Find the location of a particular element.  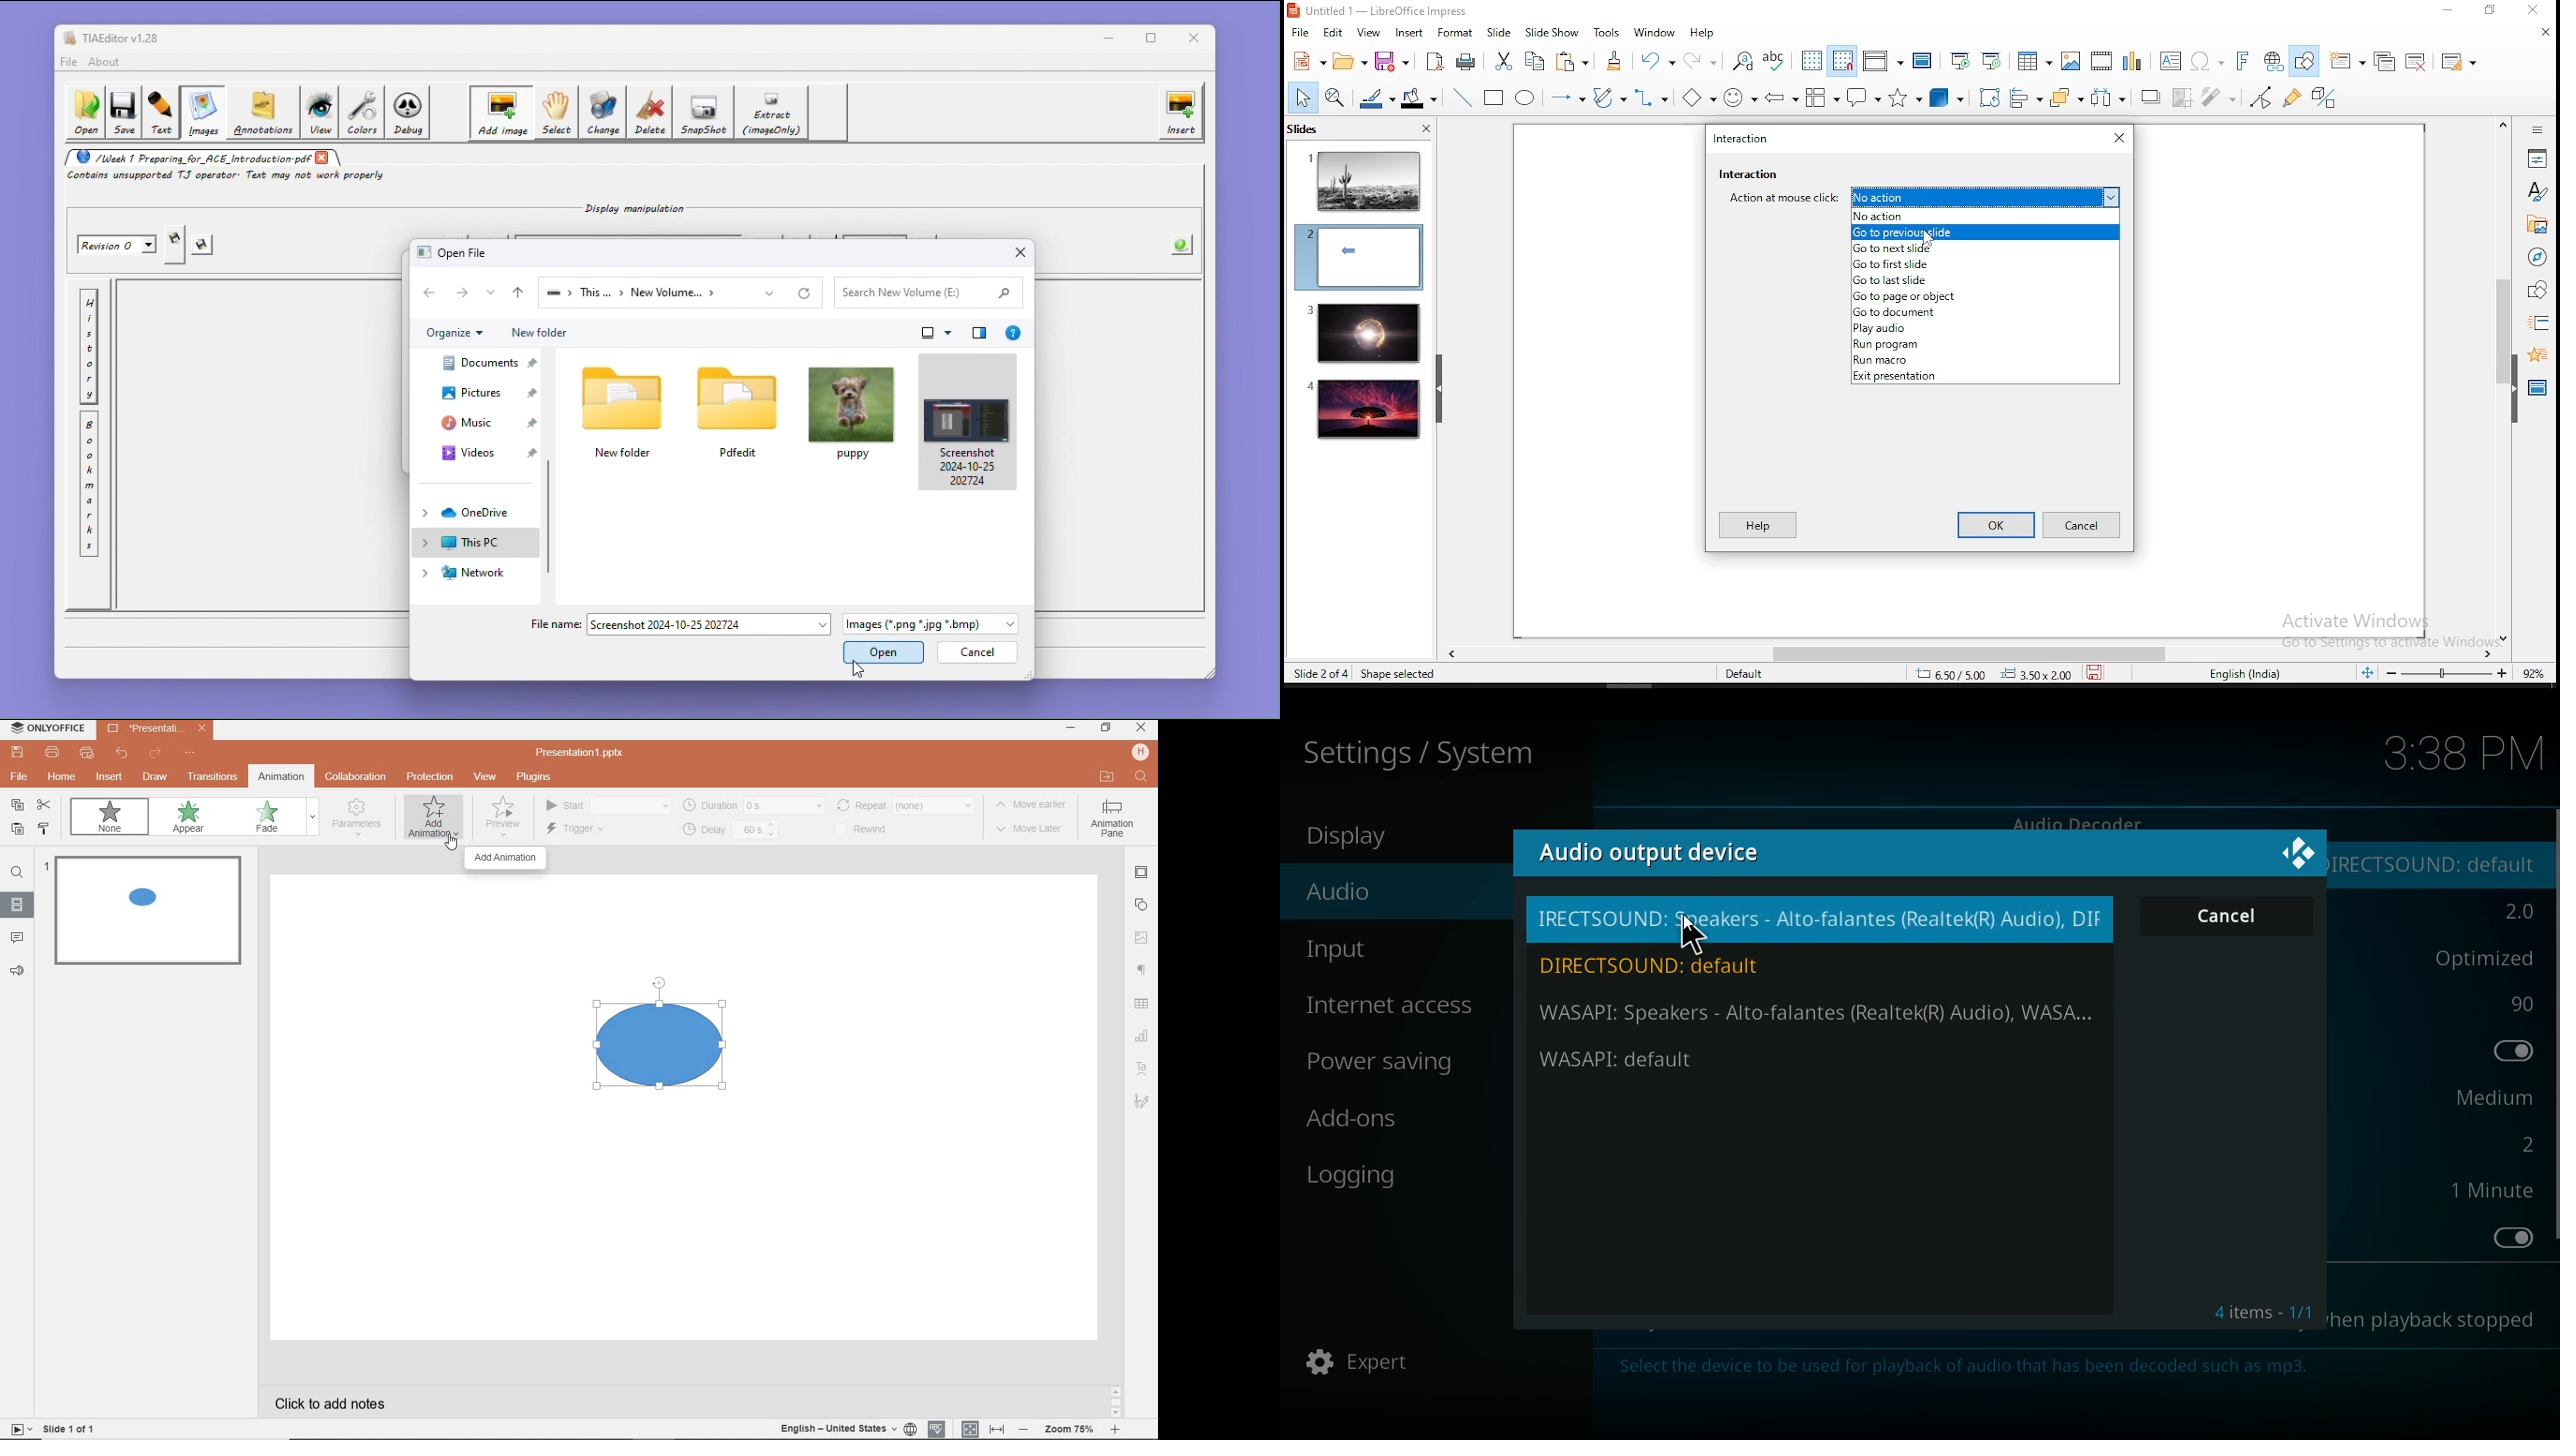

filter is located at coordinates (2215, 97).